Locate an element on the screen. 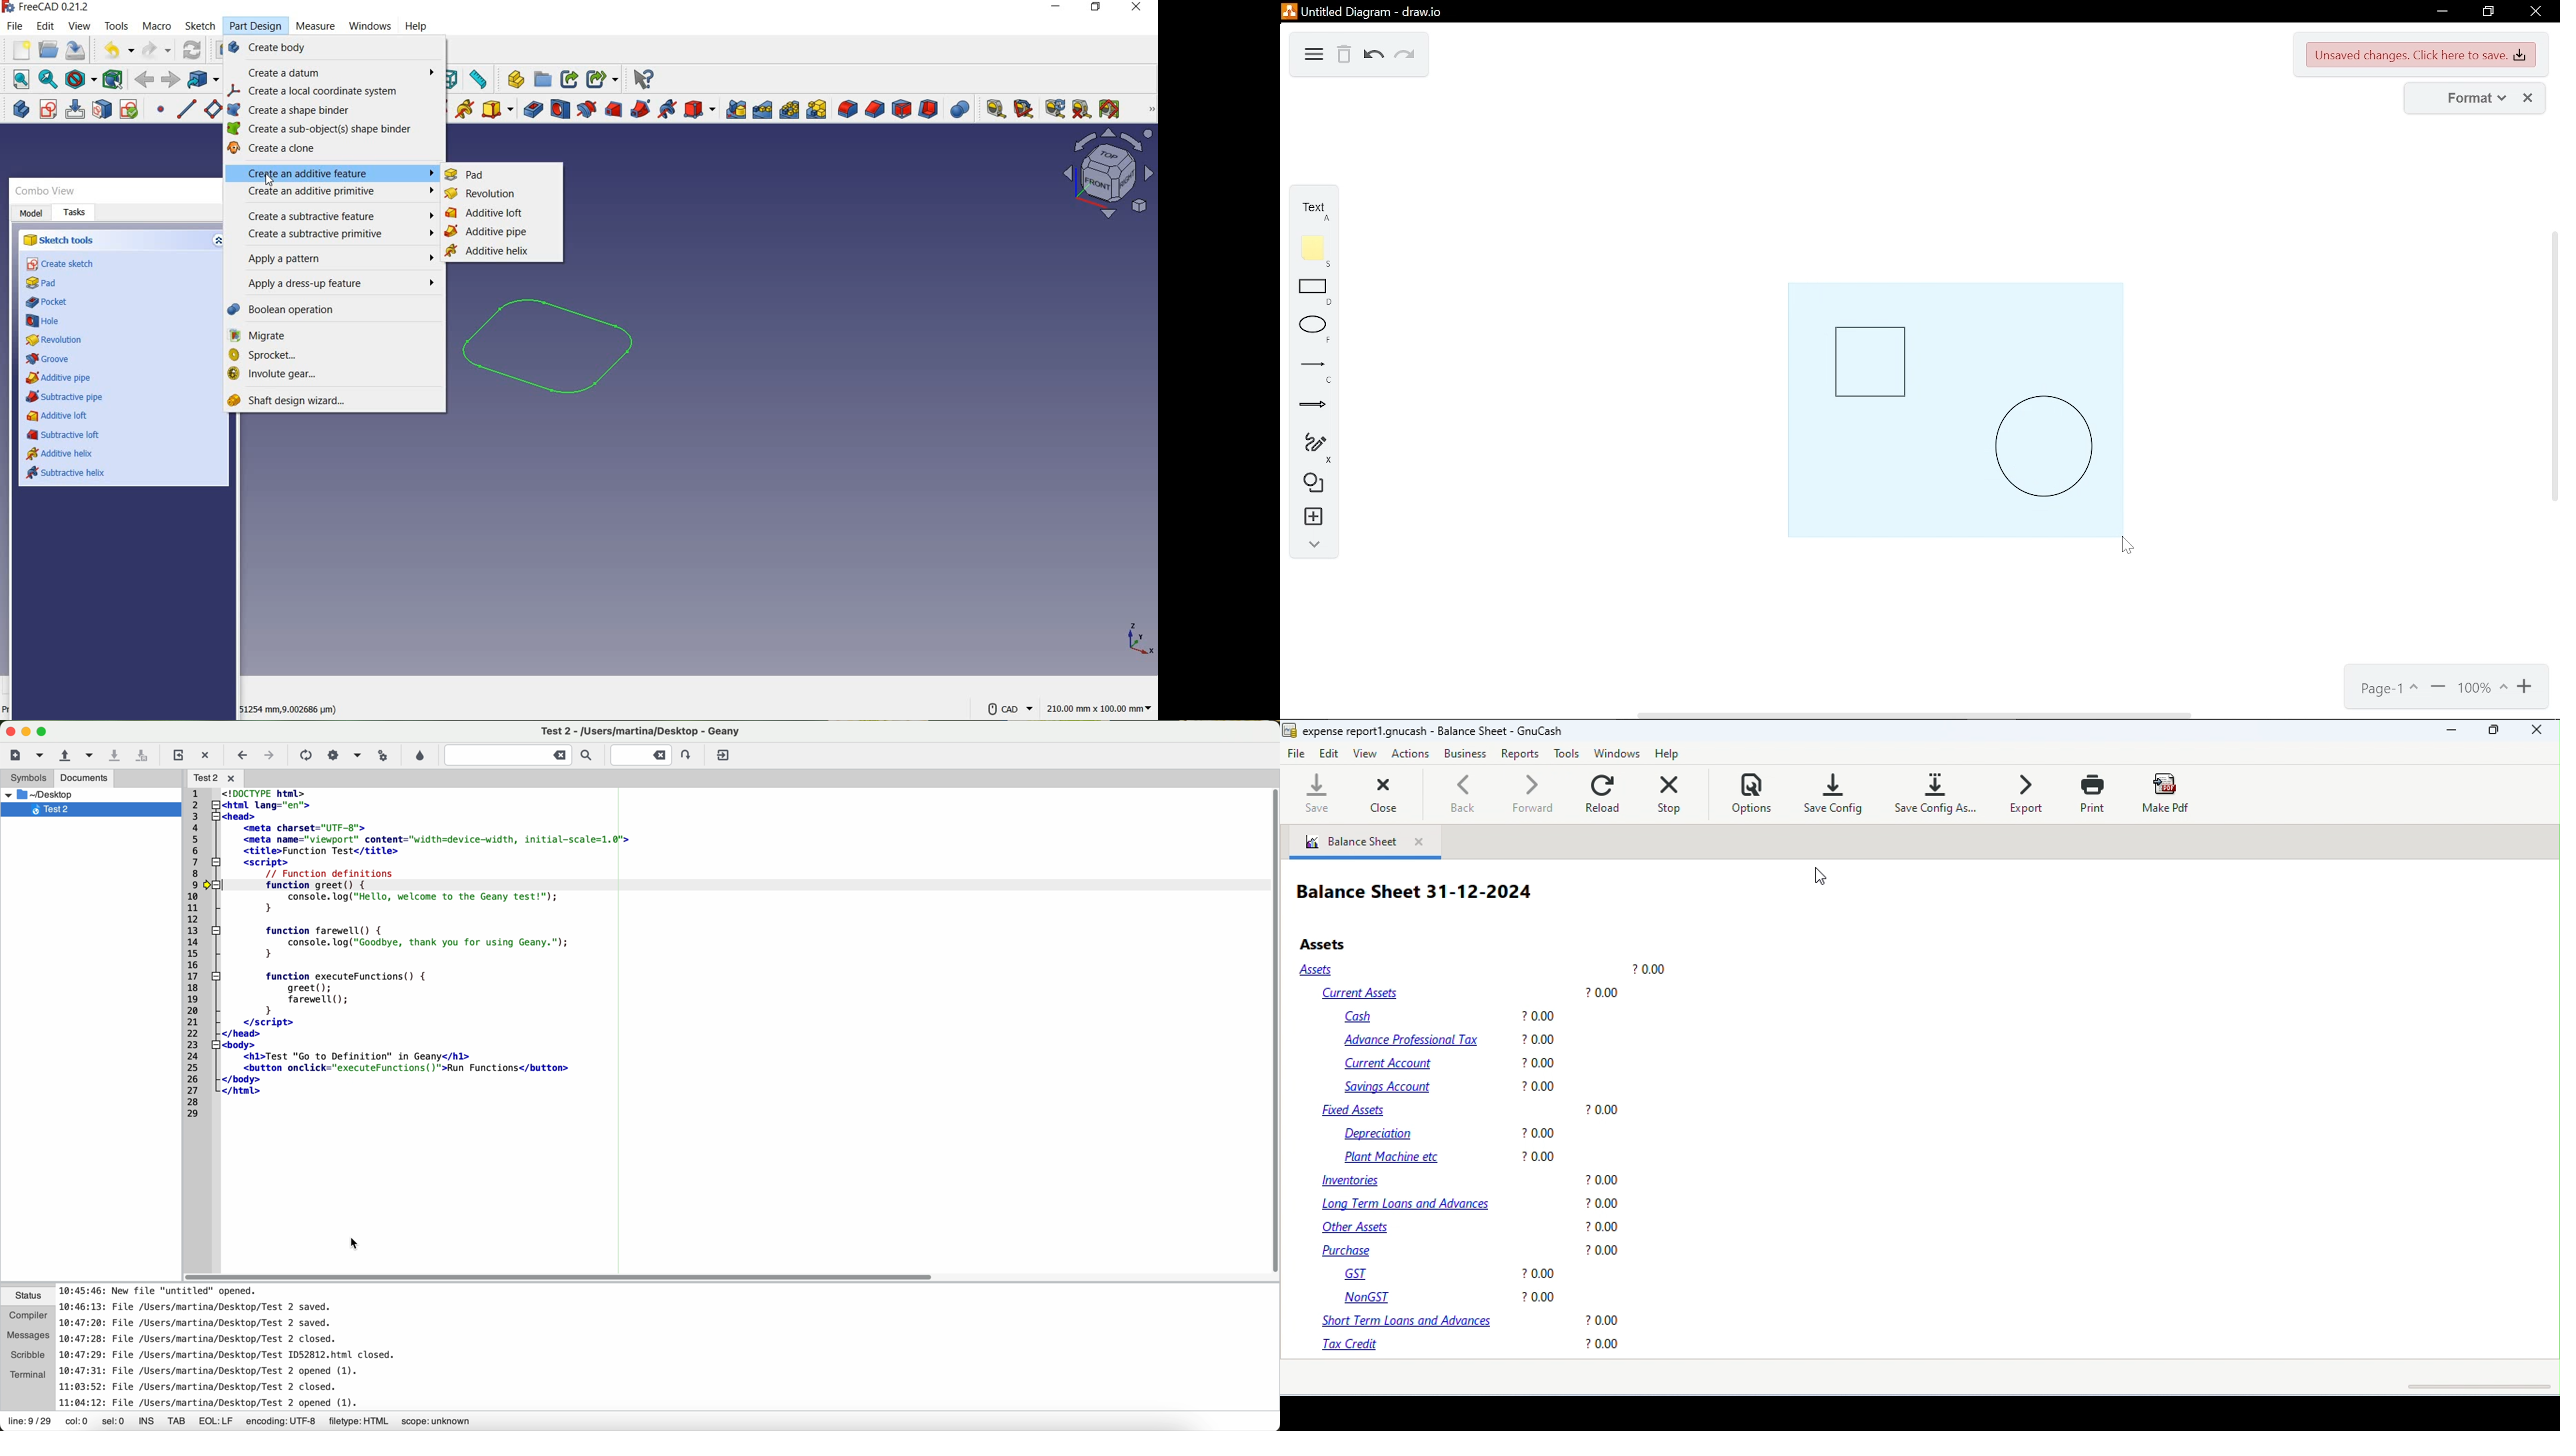  minimize is located at coordinates (1058, 7).